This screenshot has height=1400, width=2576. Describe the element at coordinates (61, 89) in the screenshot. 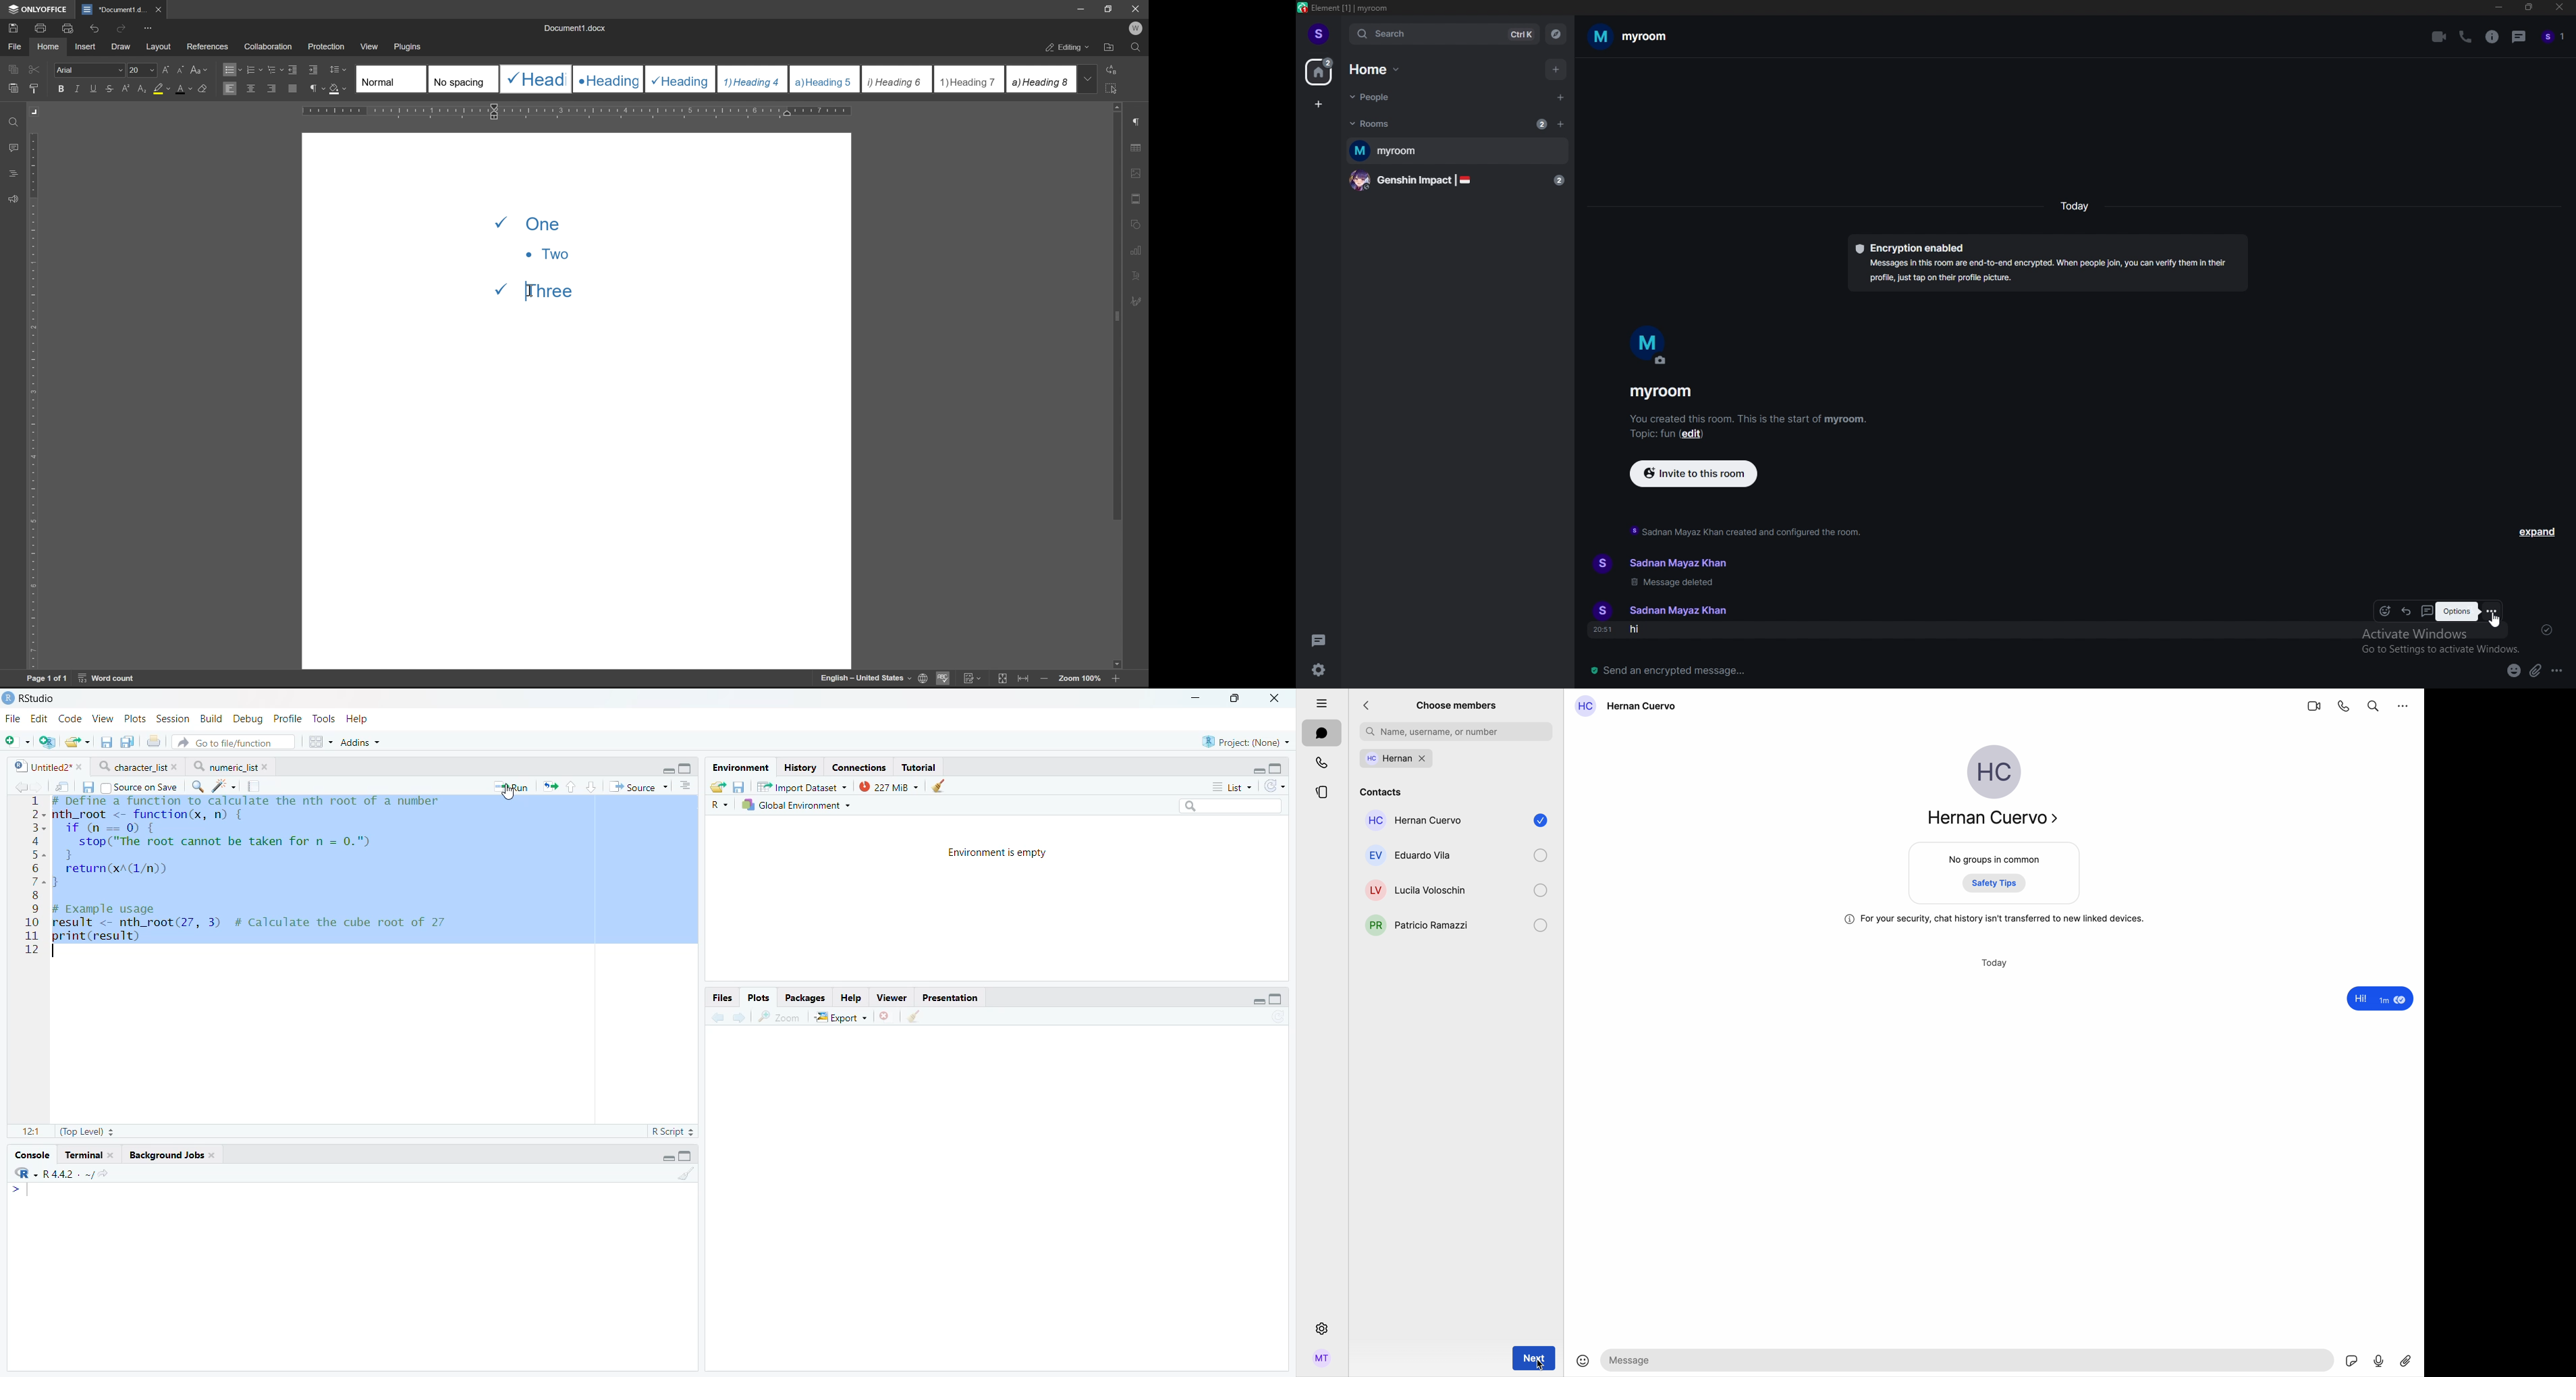

I see `bold` at that location.